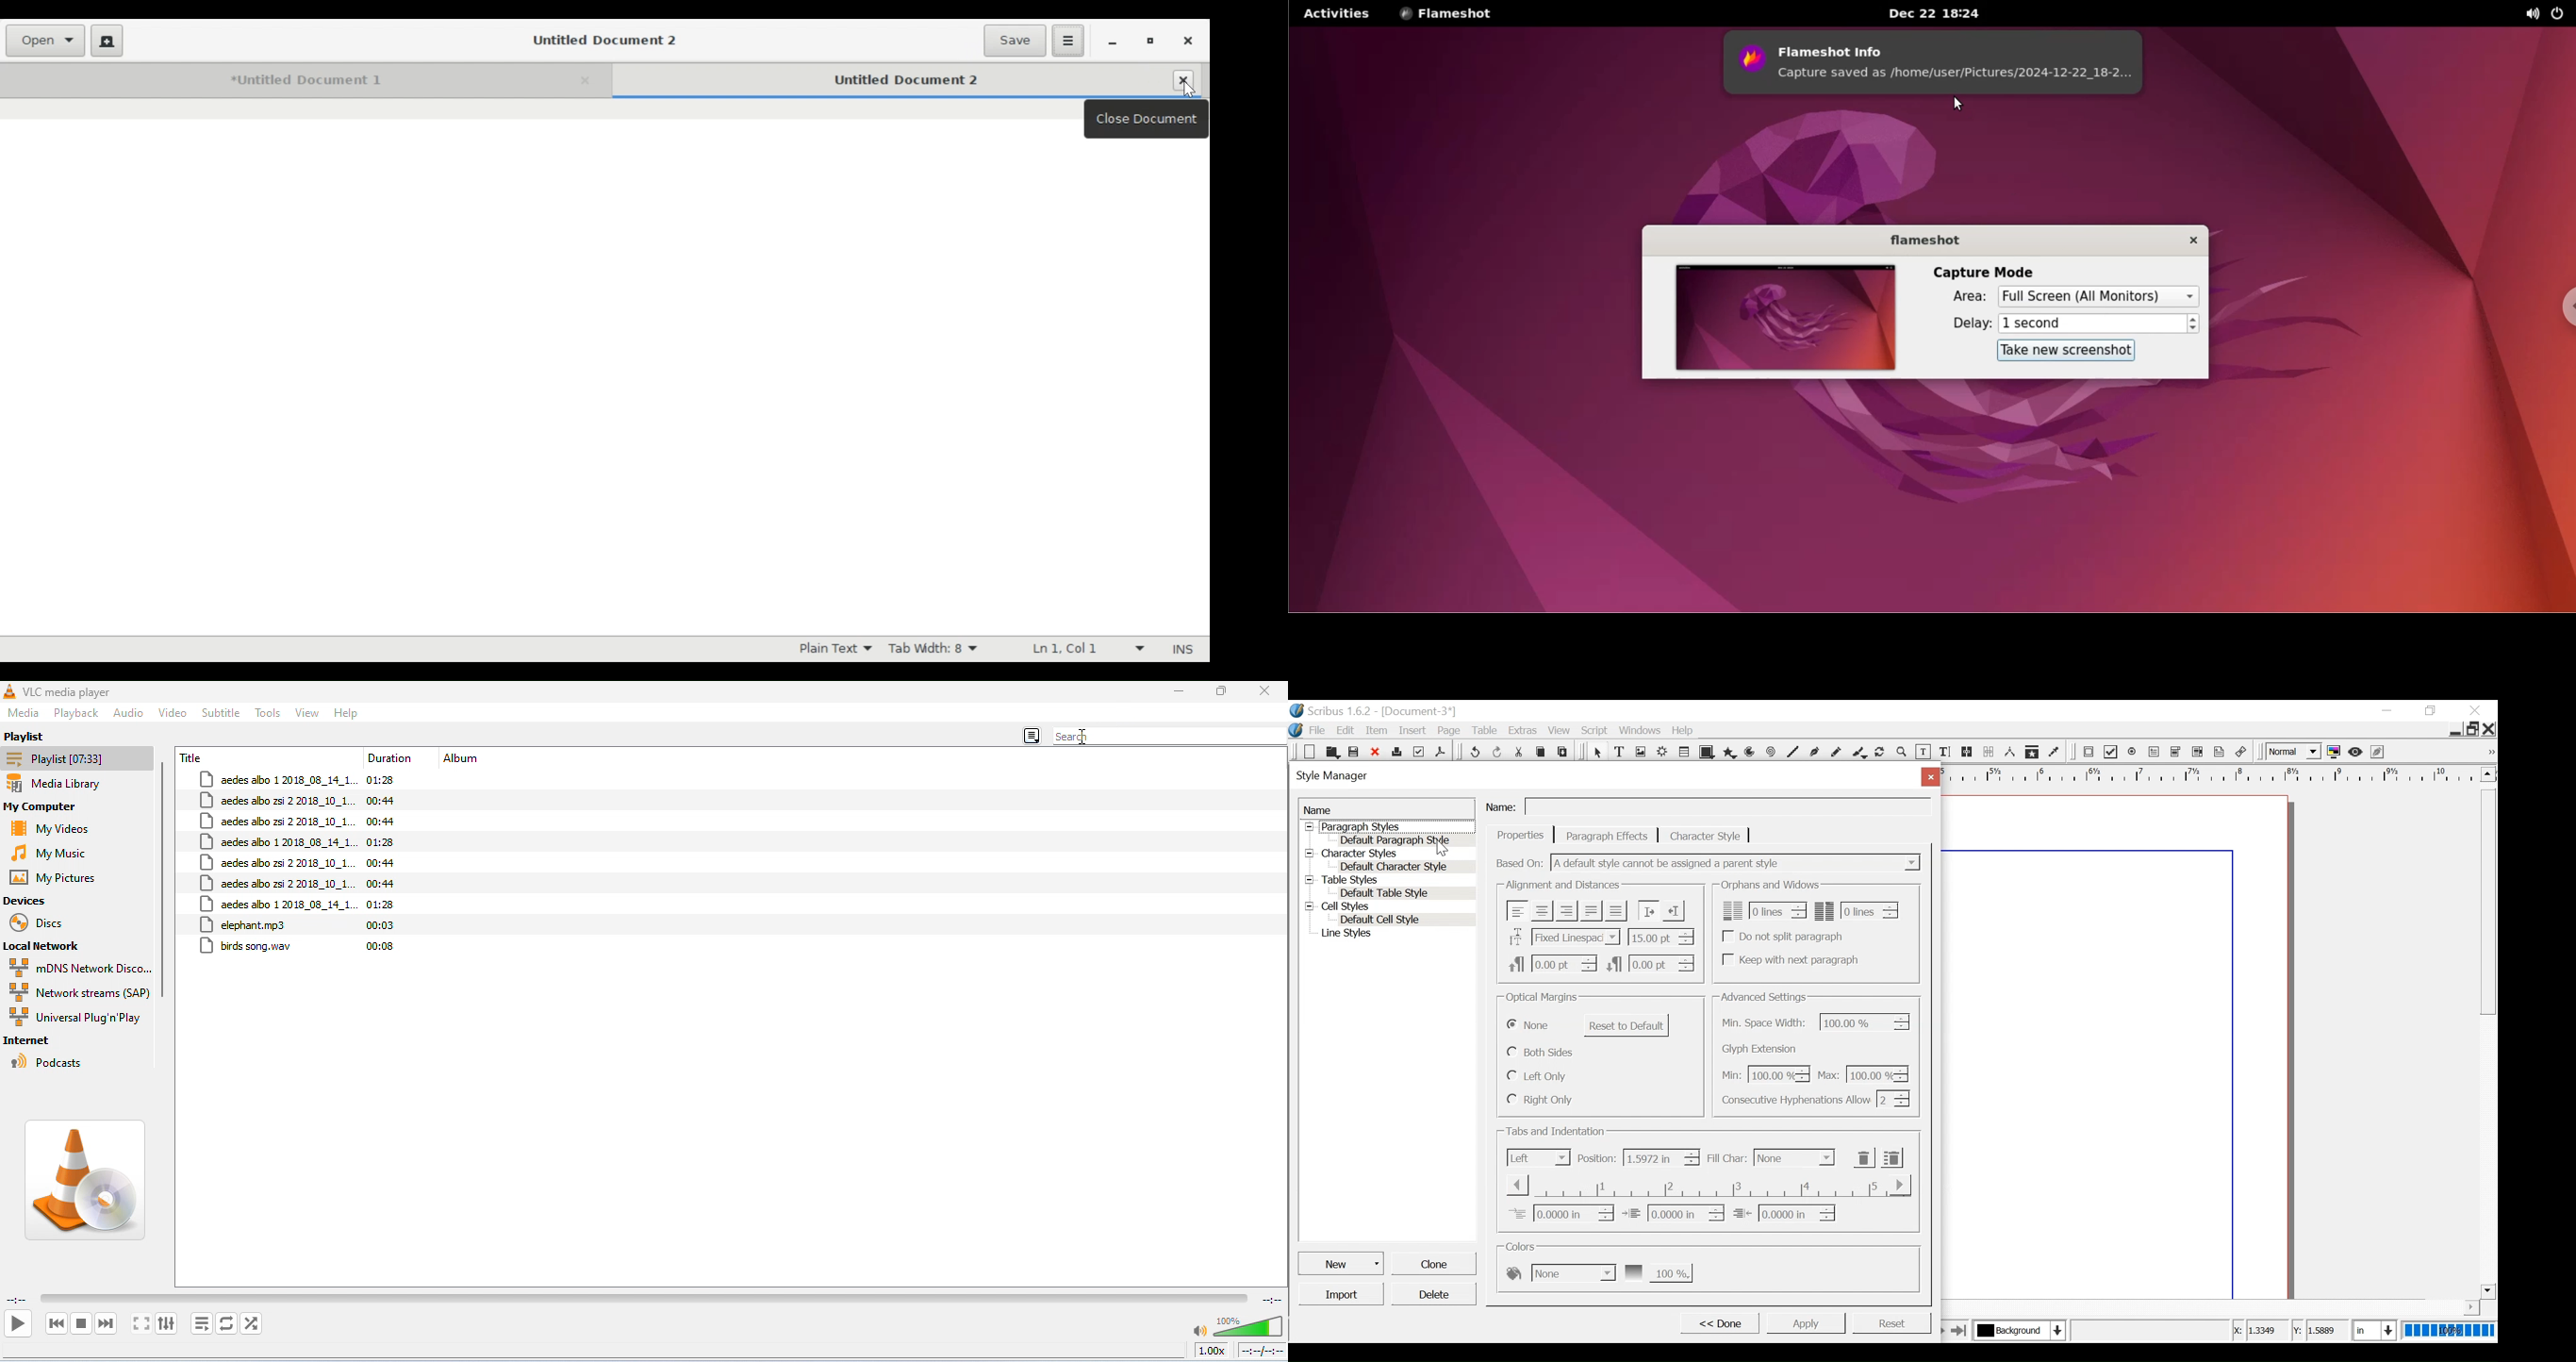 Image resolution: width=2576 pixels, height=1372 pixels. I want to click on Position, so click(1597, 1158).